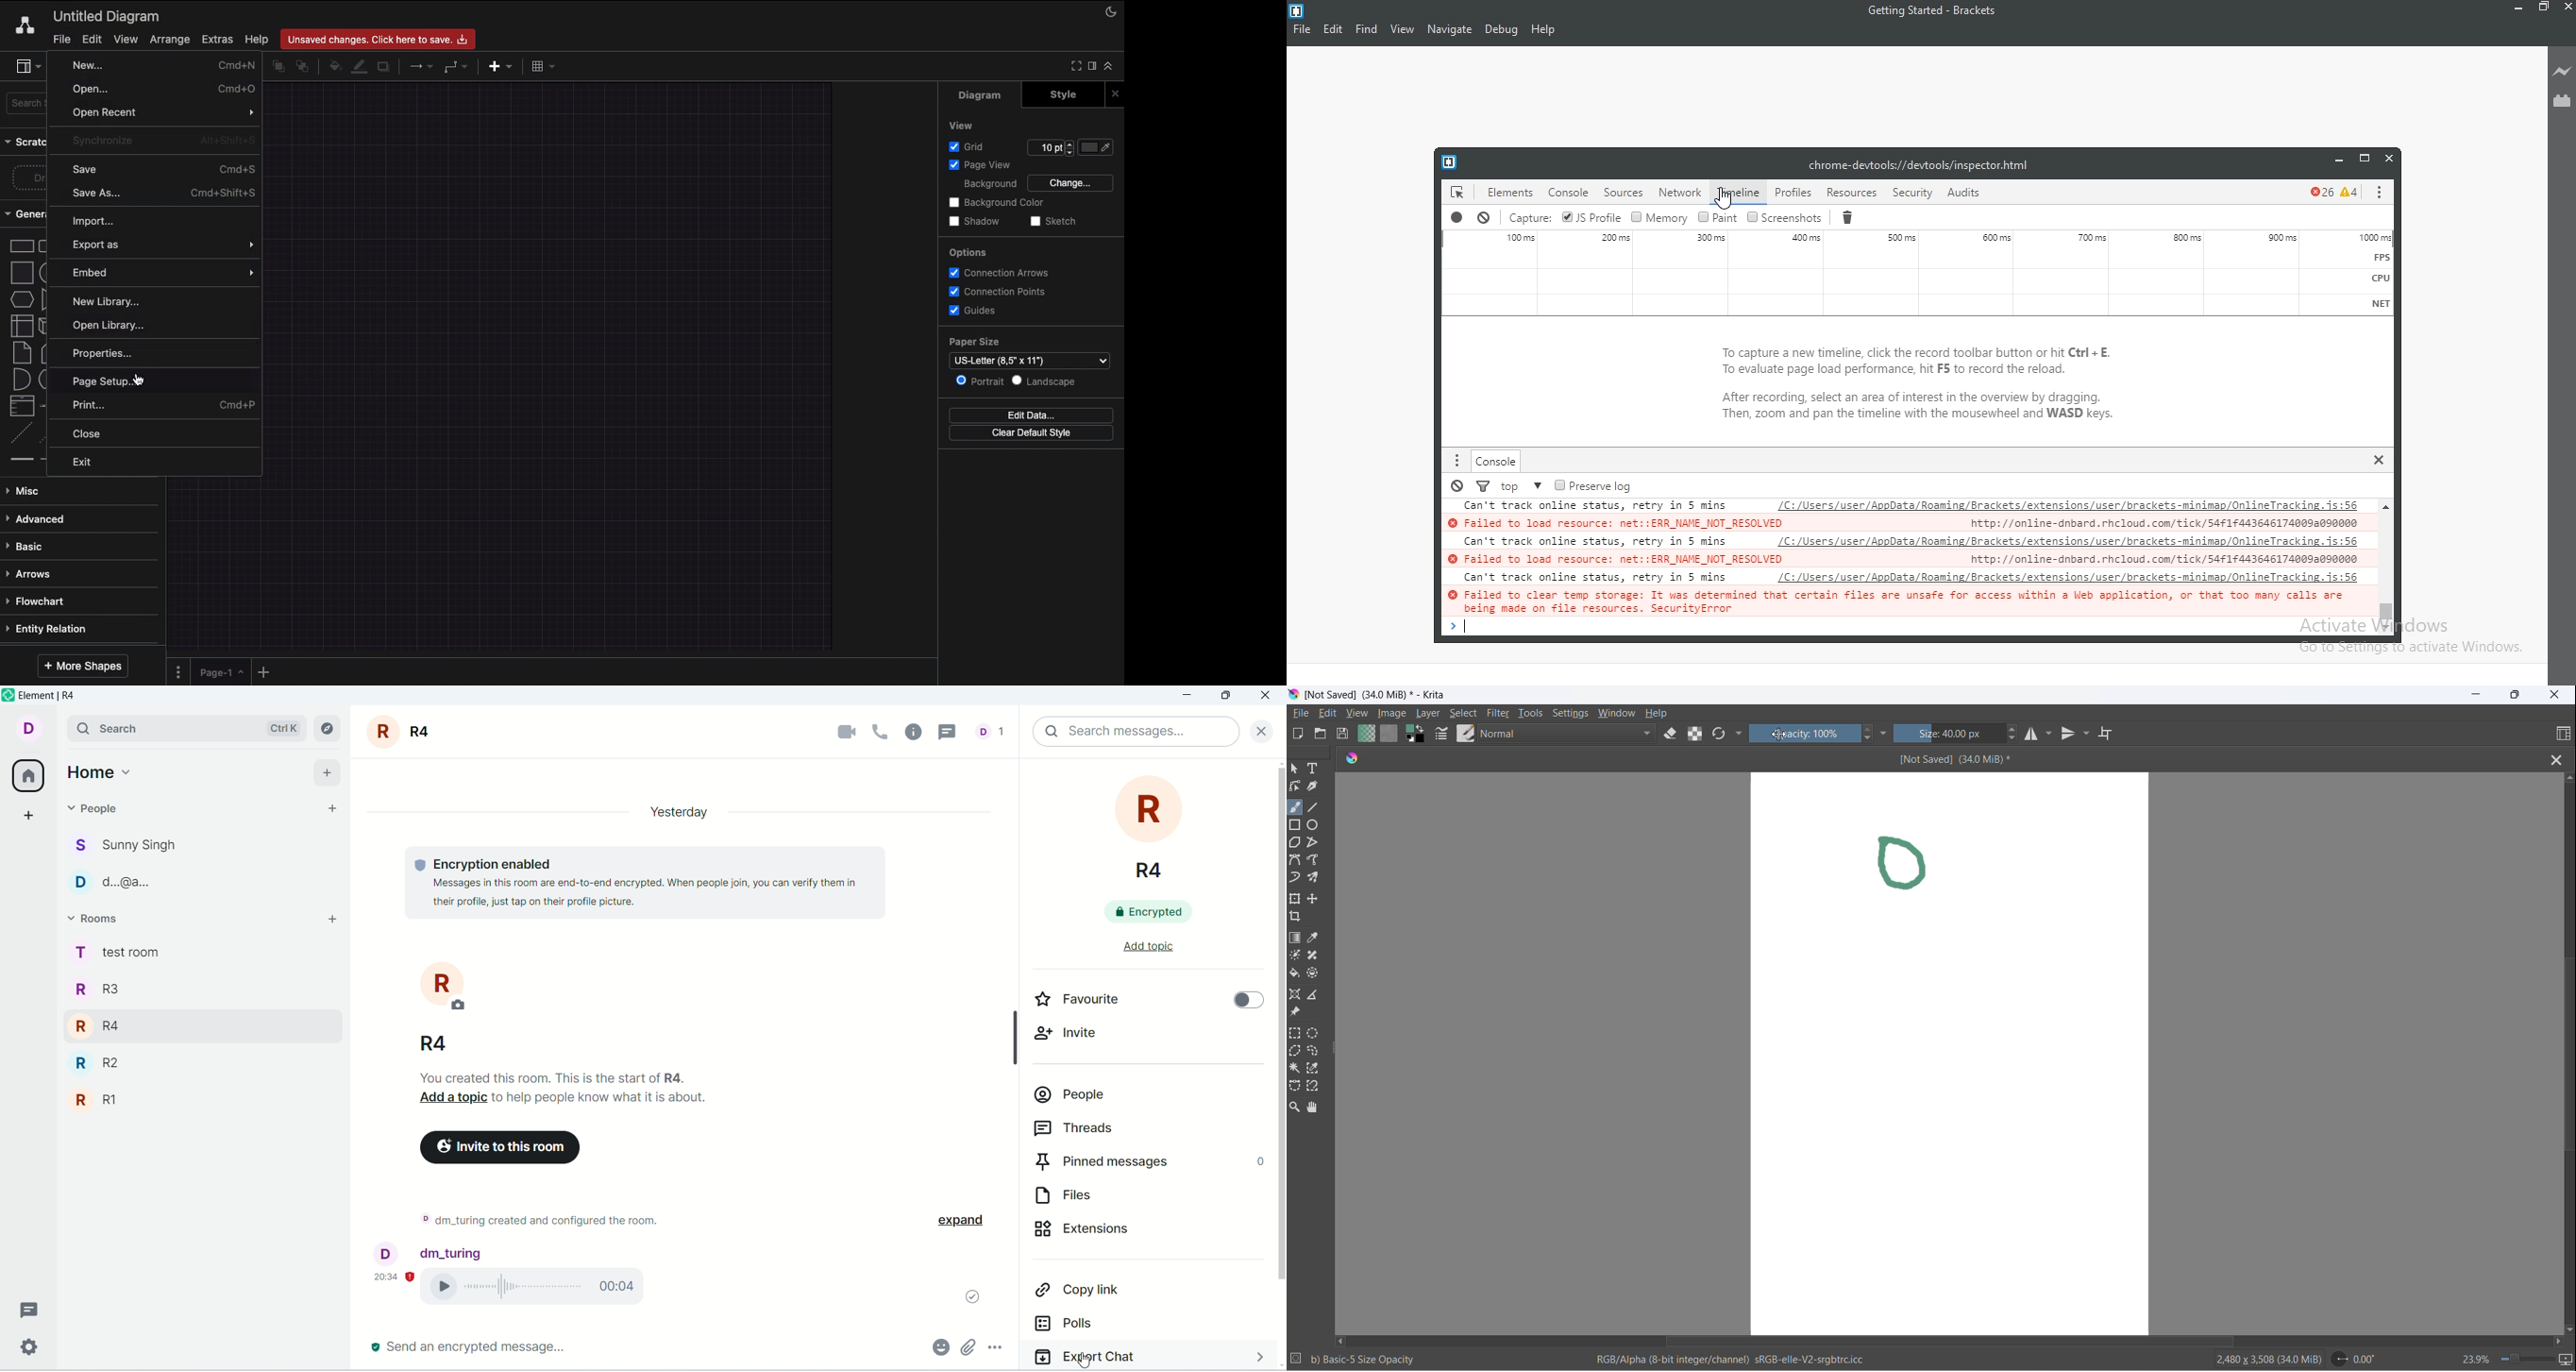 The width and height of the screenshot is (2576, 1372). Describe the element at coordinates (995, 730) in the screenshot. I see `people` at that location.